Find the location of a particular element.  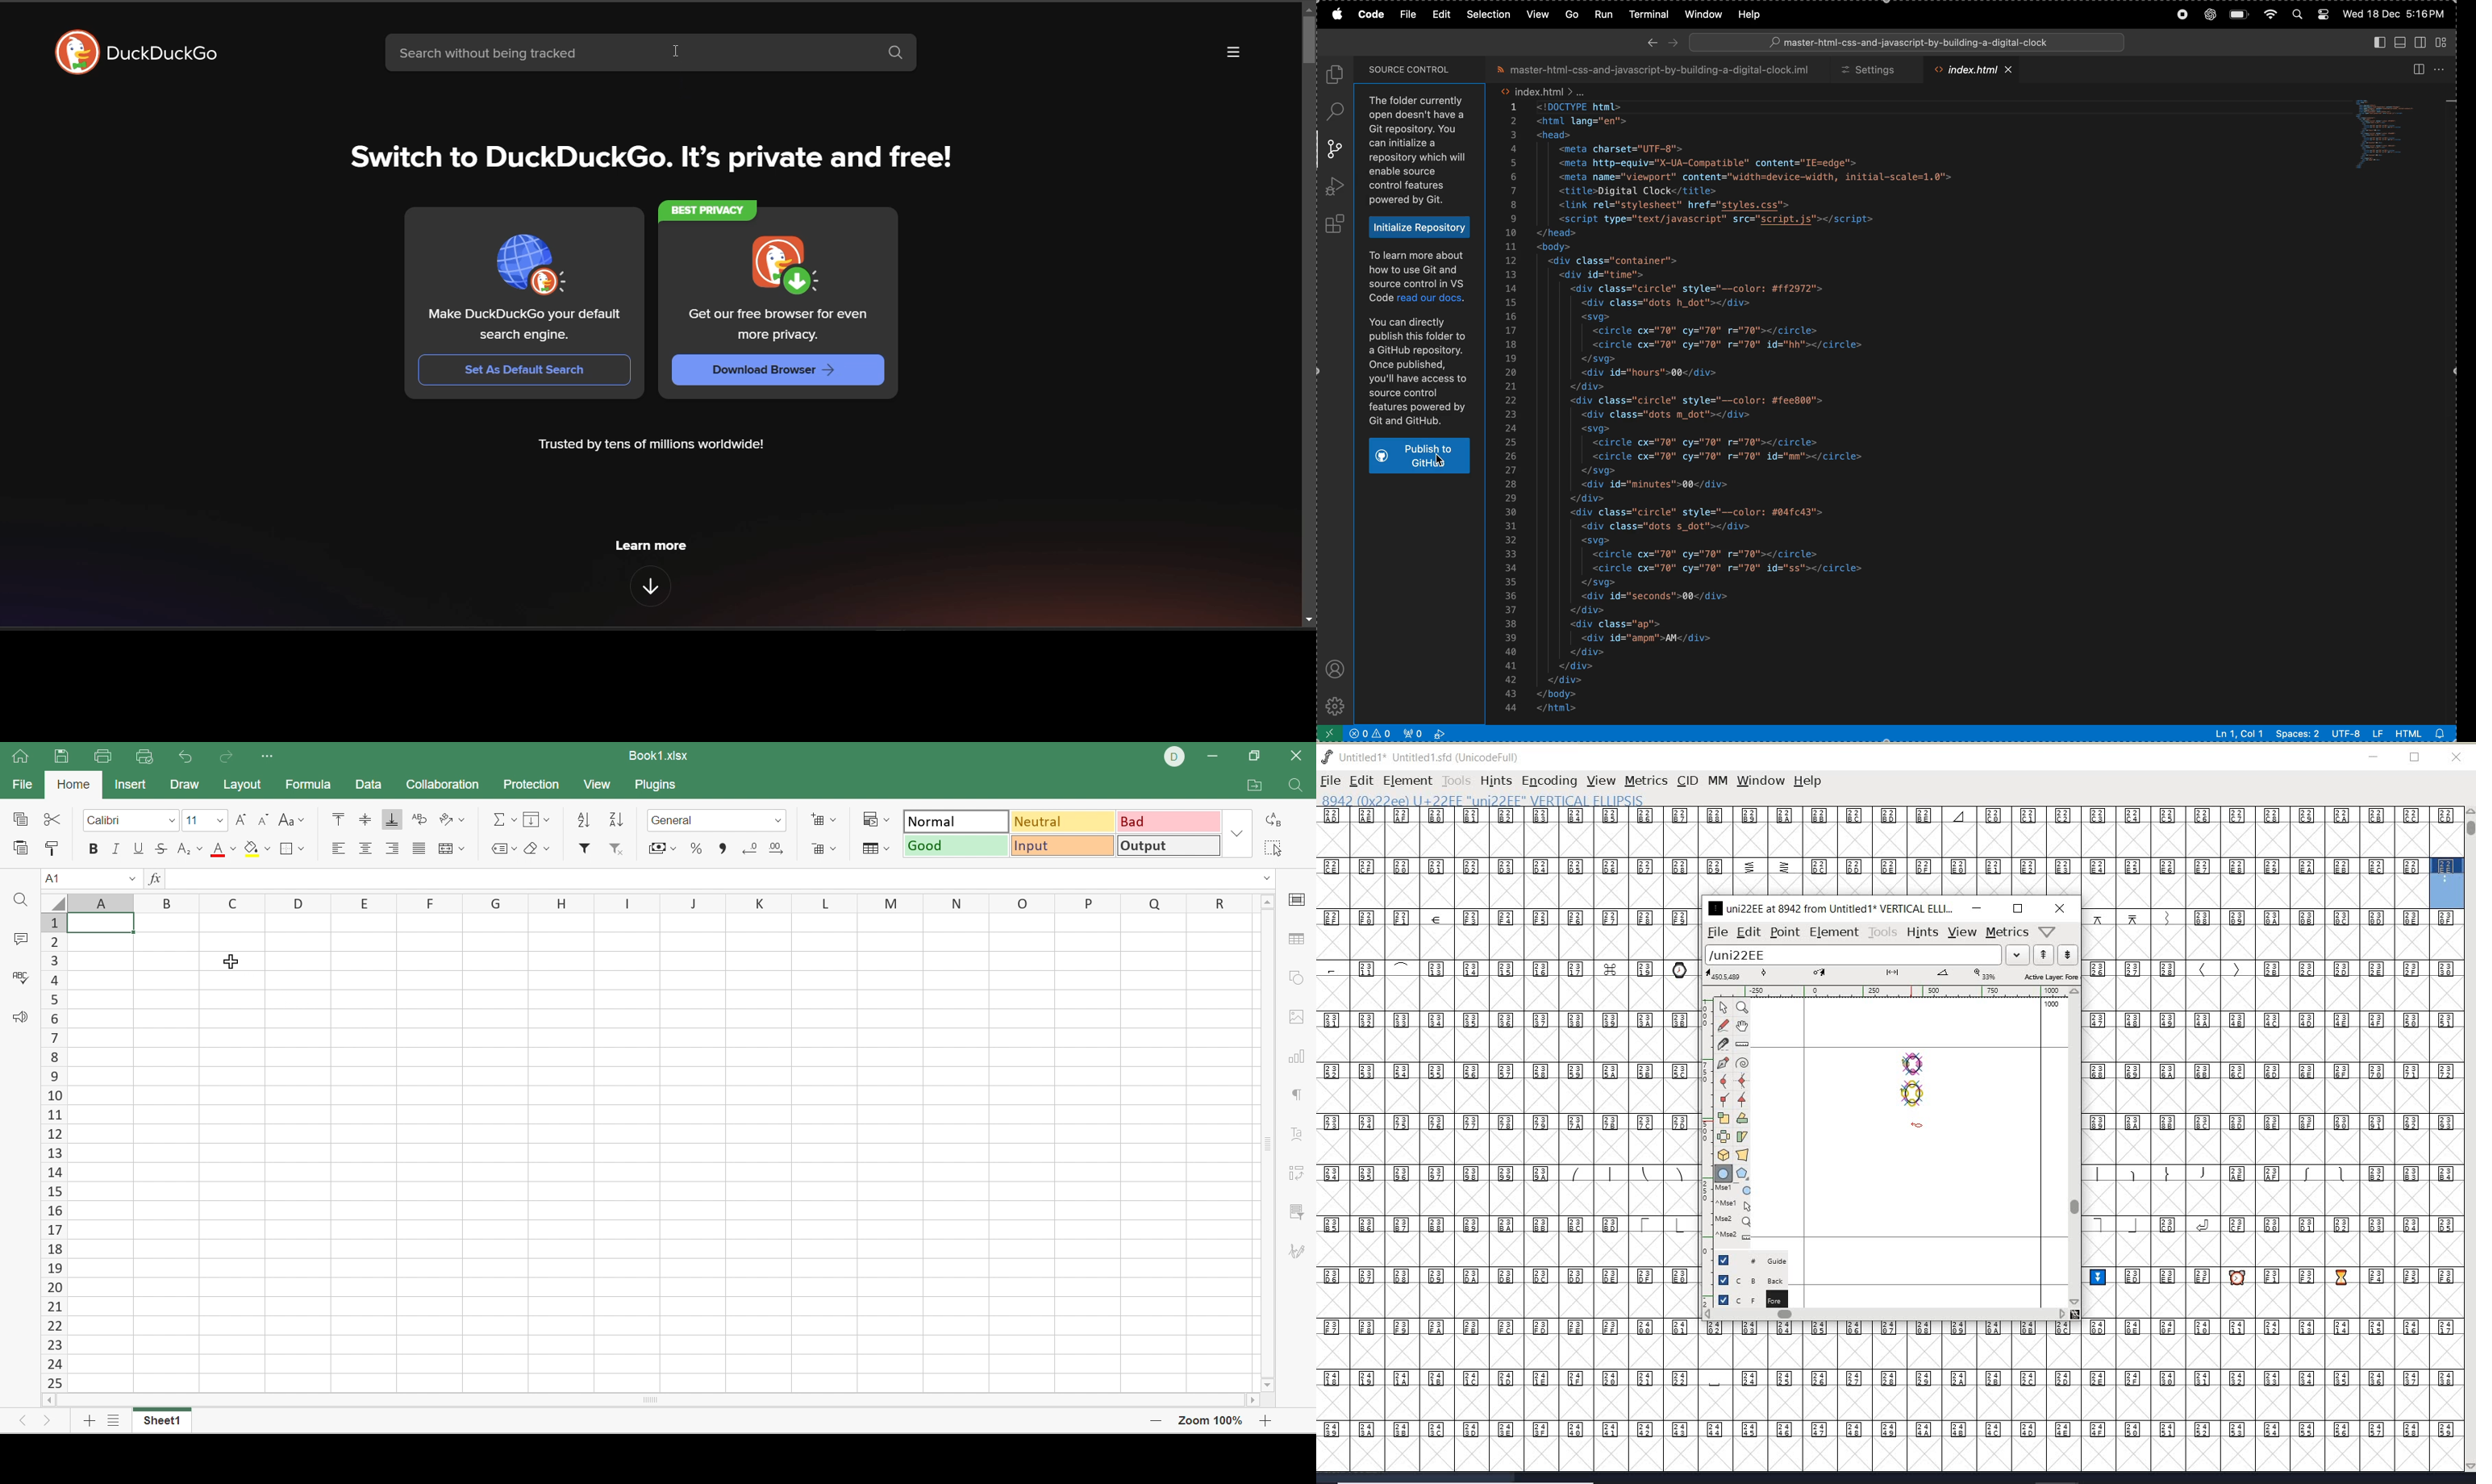

Drop Down is located at coordinates (780, 821).